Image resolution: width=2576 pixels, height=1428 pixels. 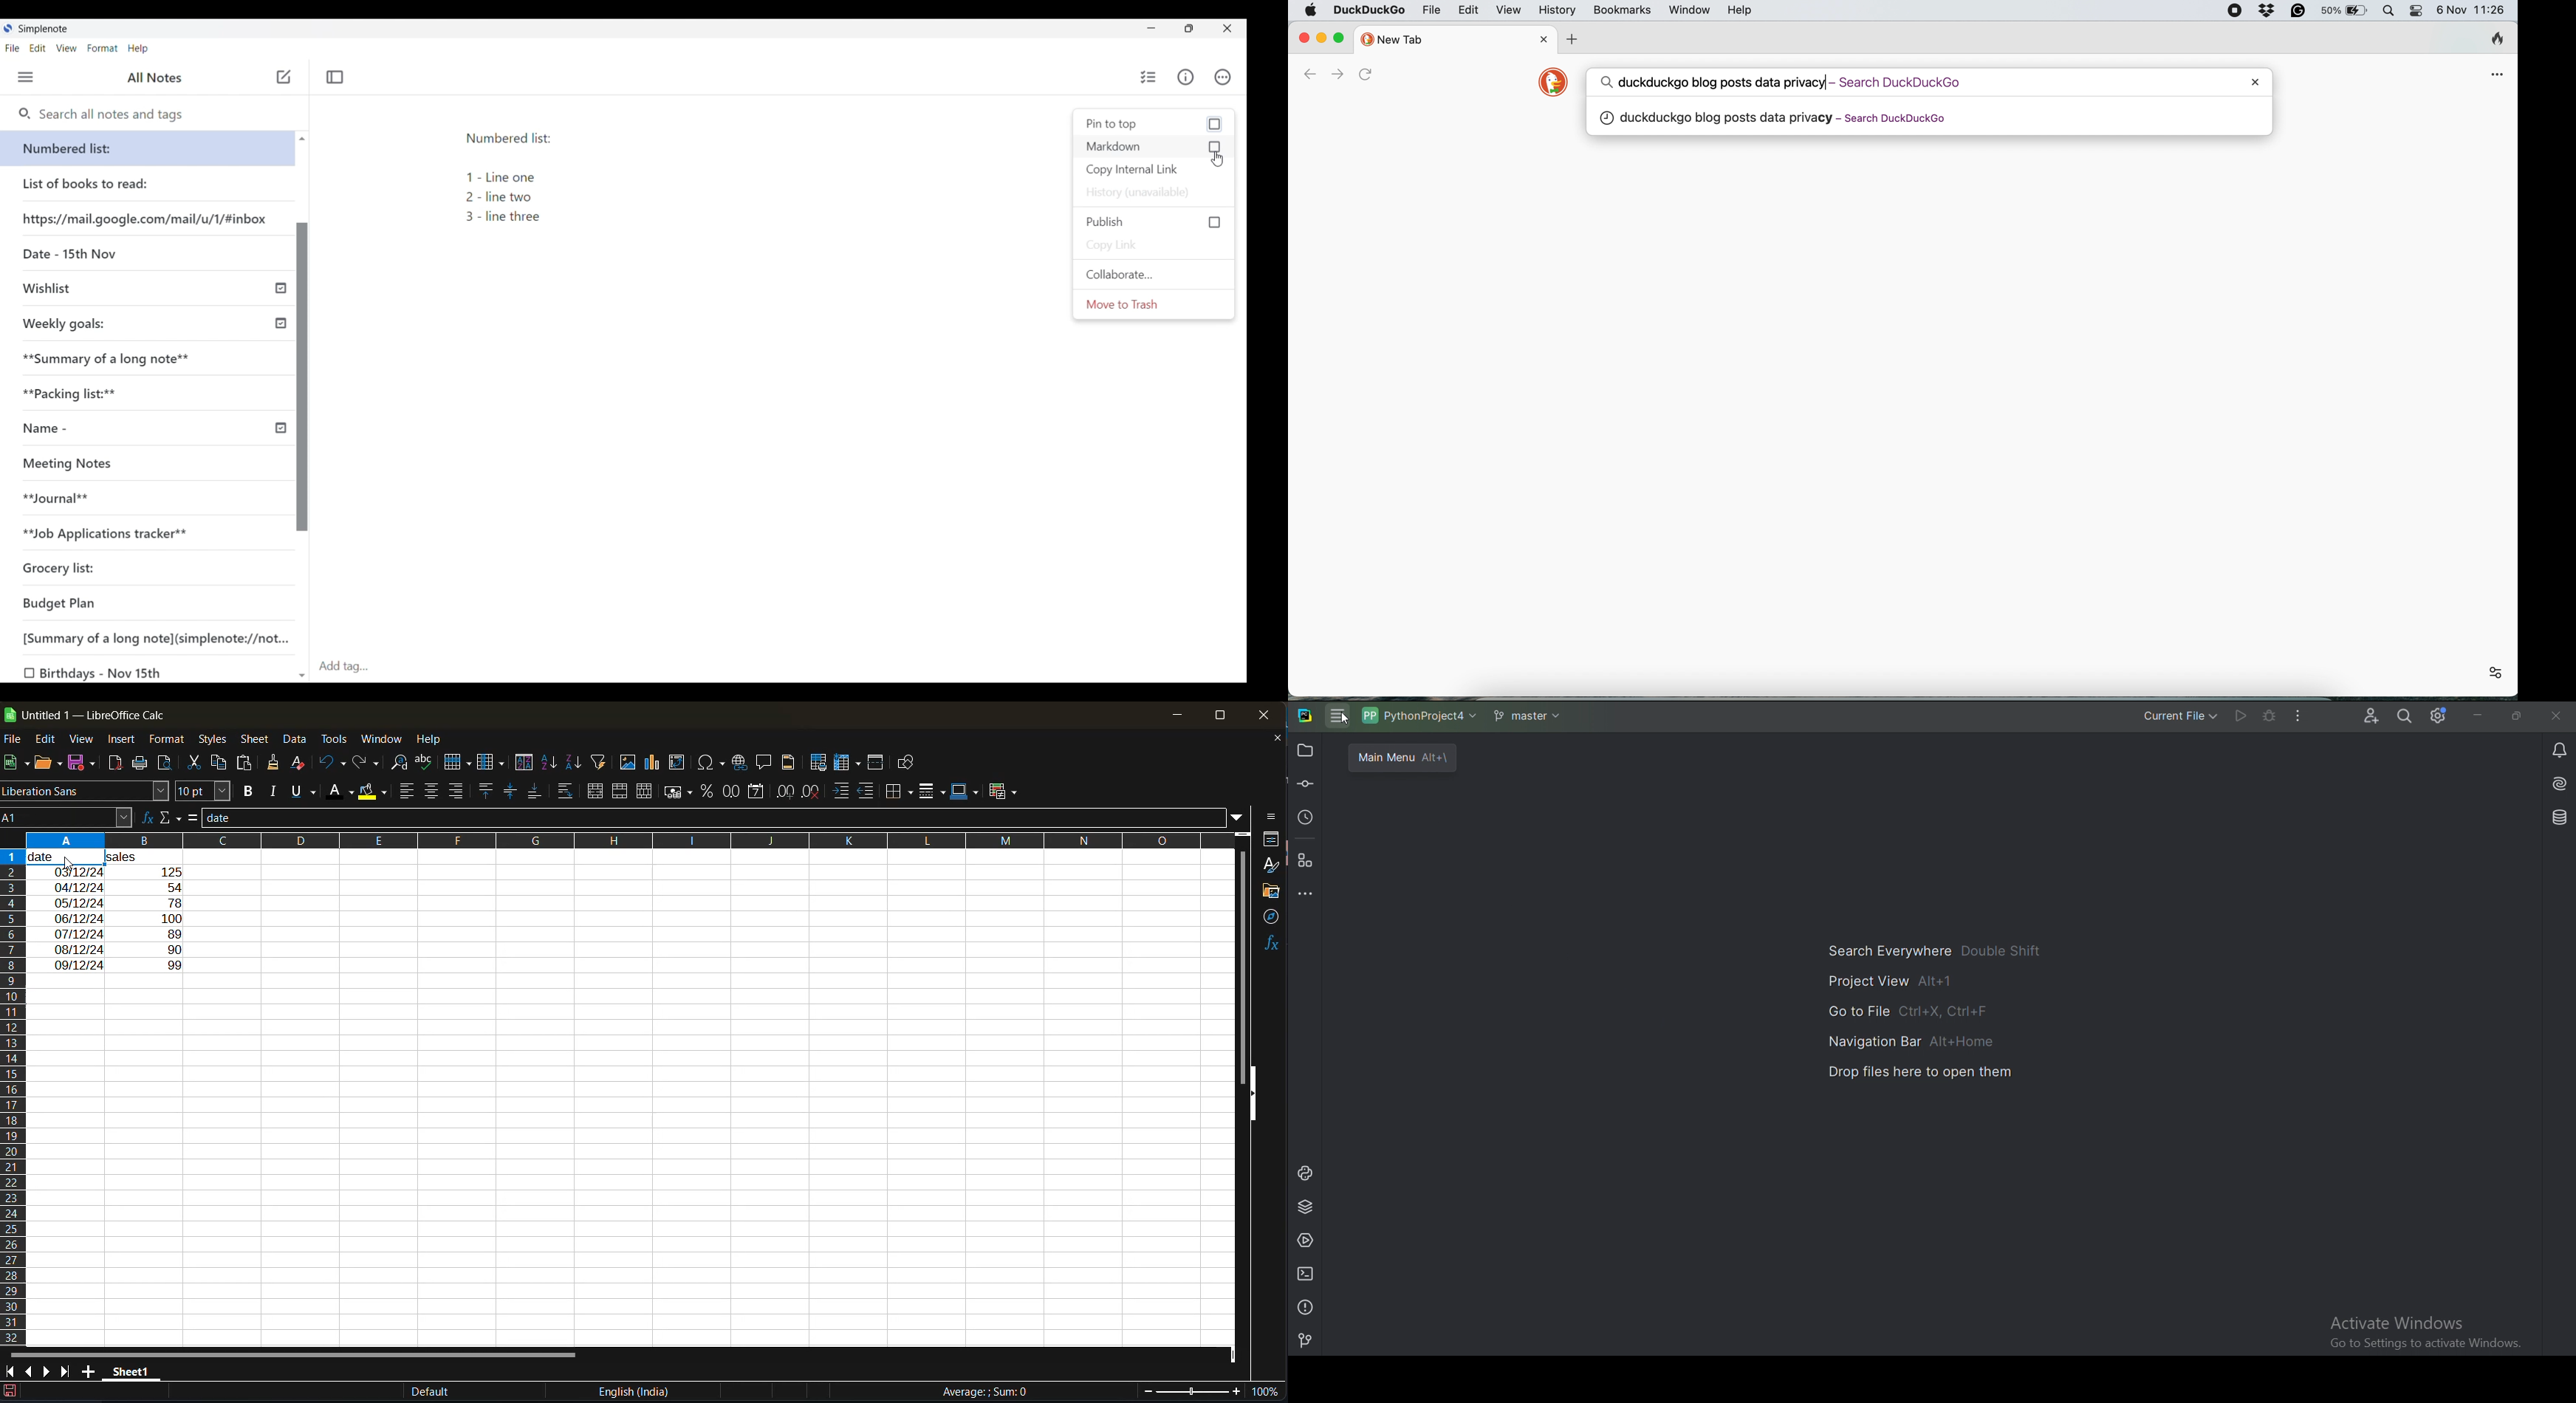 What do you see at coordinates (276, 792) in the screenshot?
I see `italic` at bounding box center [276, 792].